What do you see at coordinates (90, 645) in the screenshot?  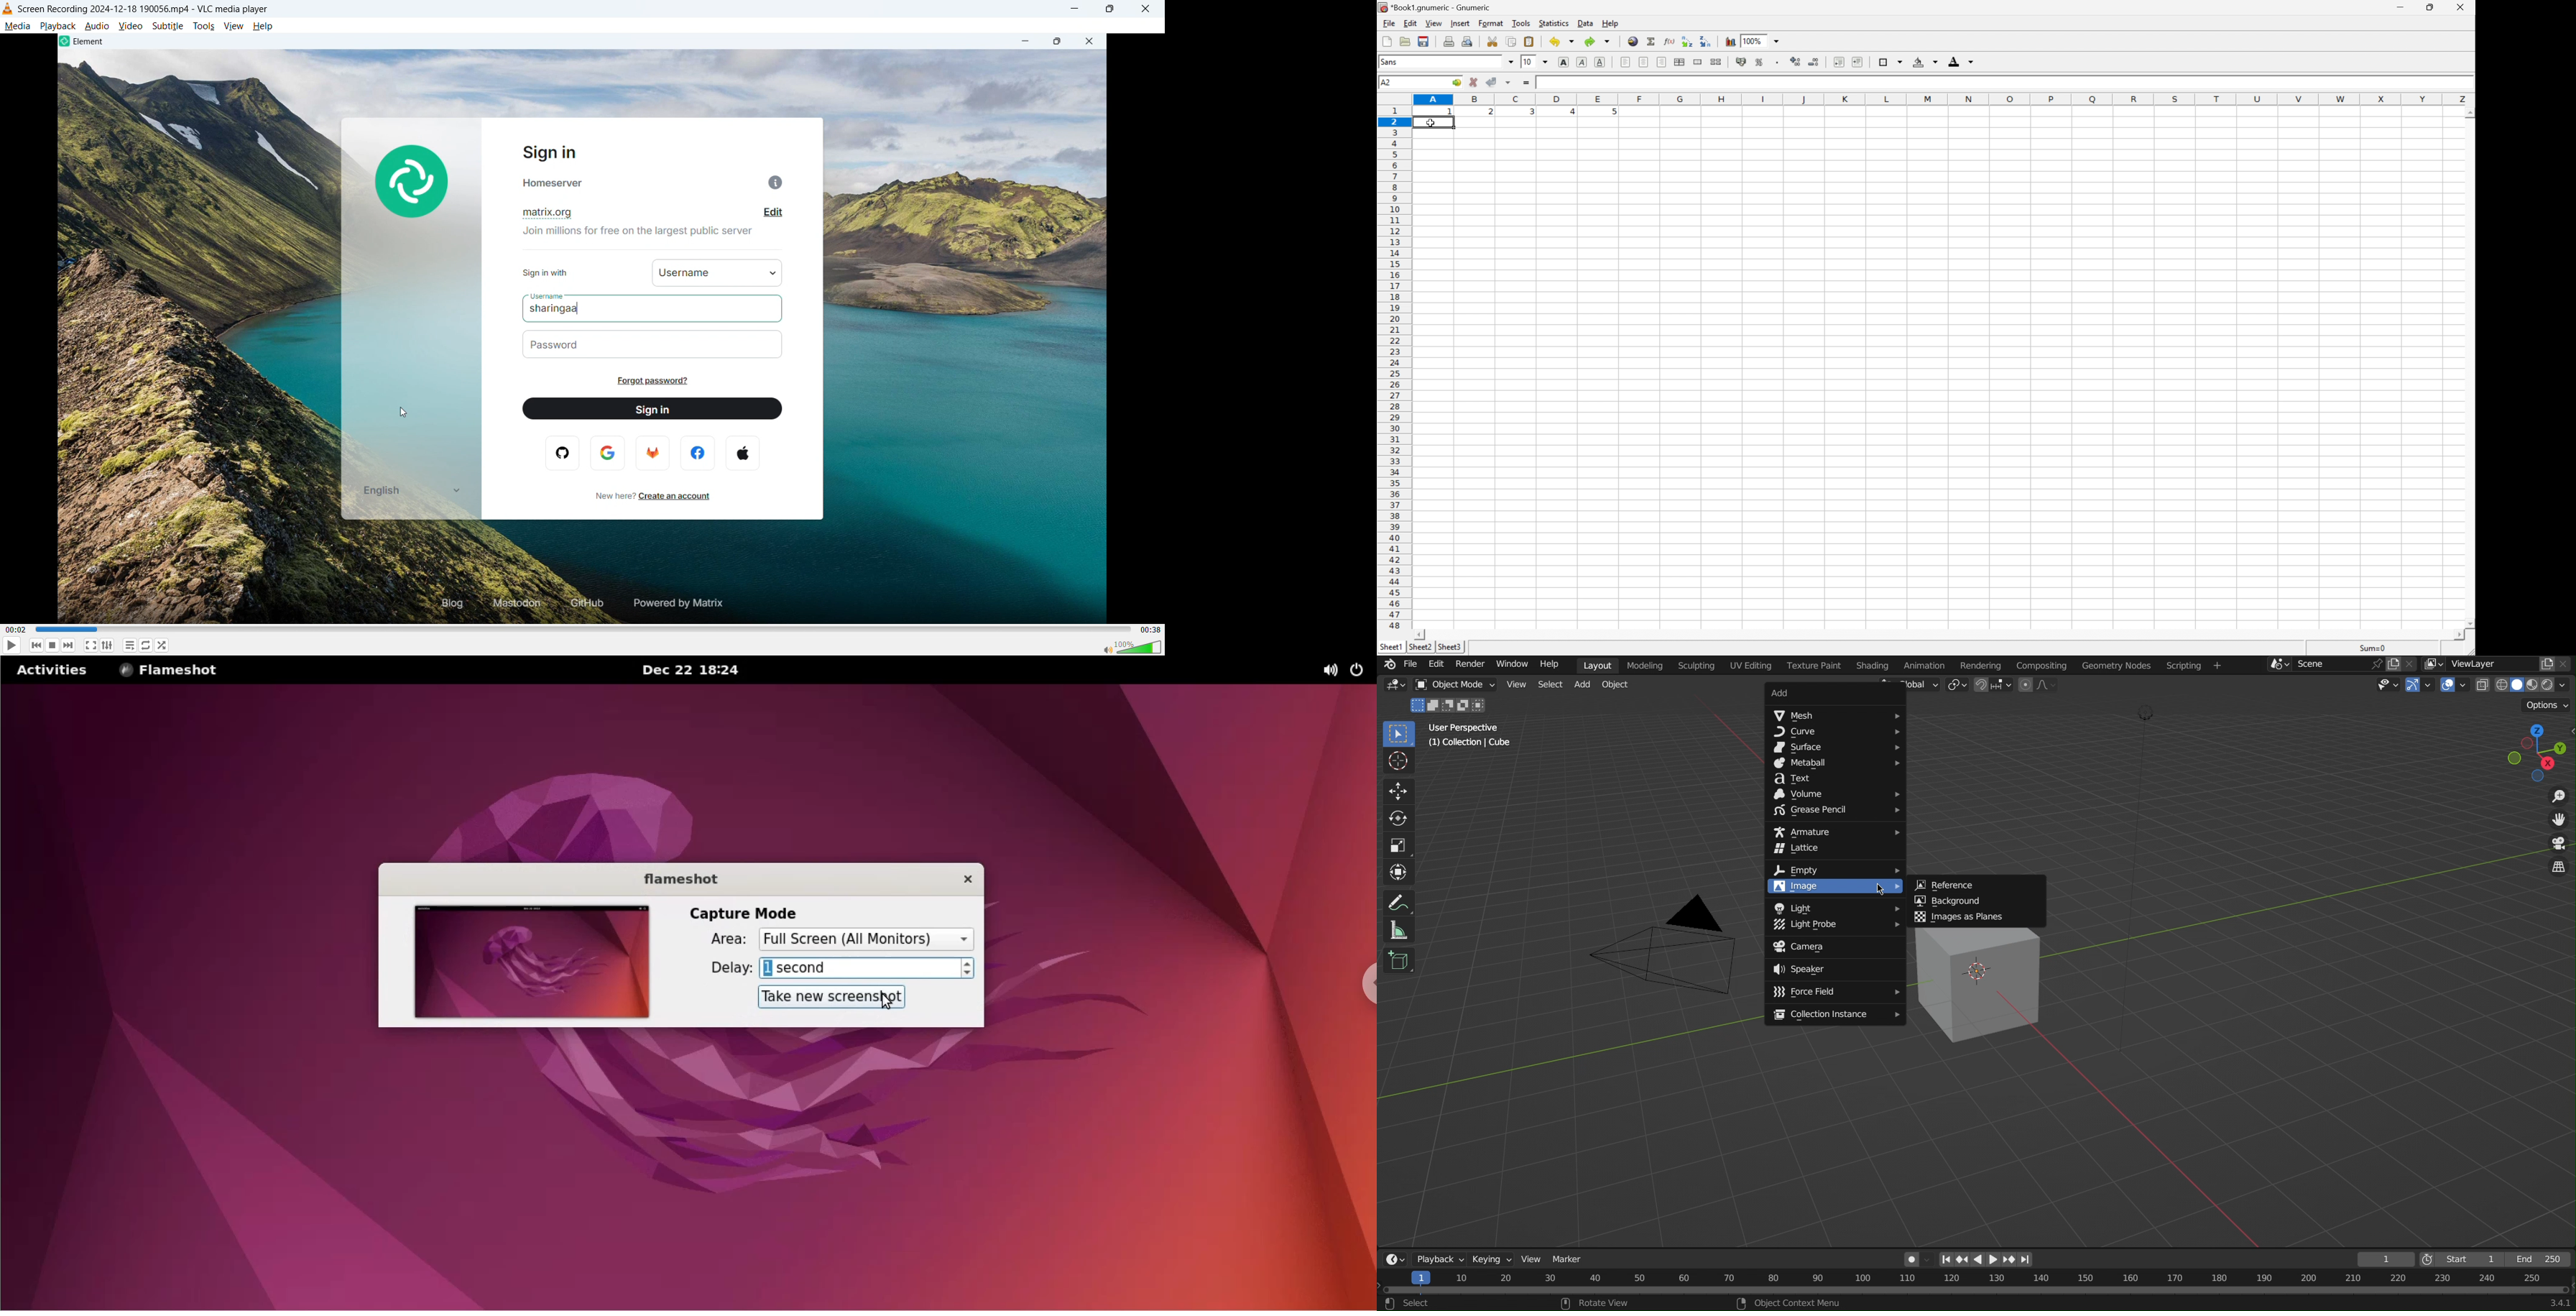 I see `Full screen ` at bounding box center [90, 645].